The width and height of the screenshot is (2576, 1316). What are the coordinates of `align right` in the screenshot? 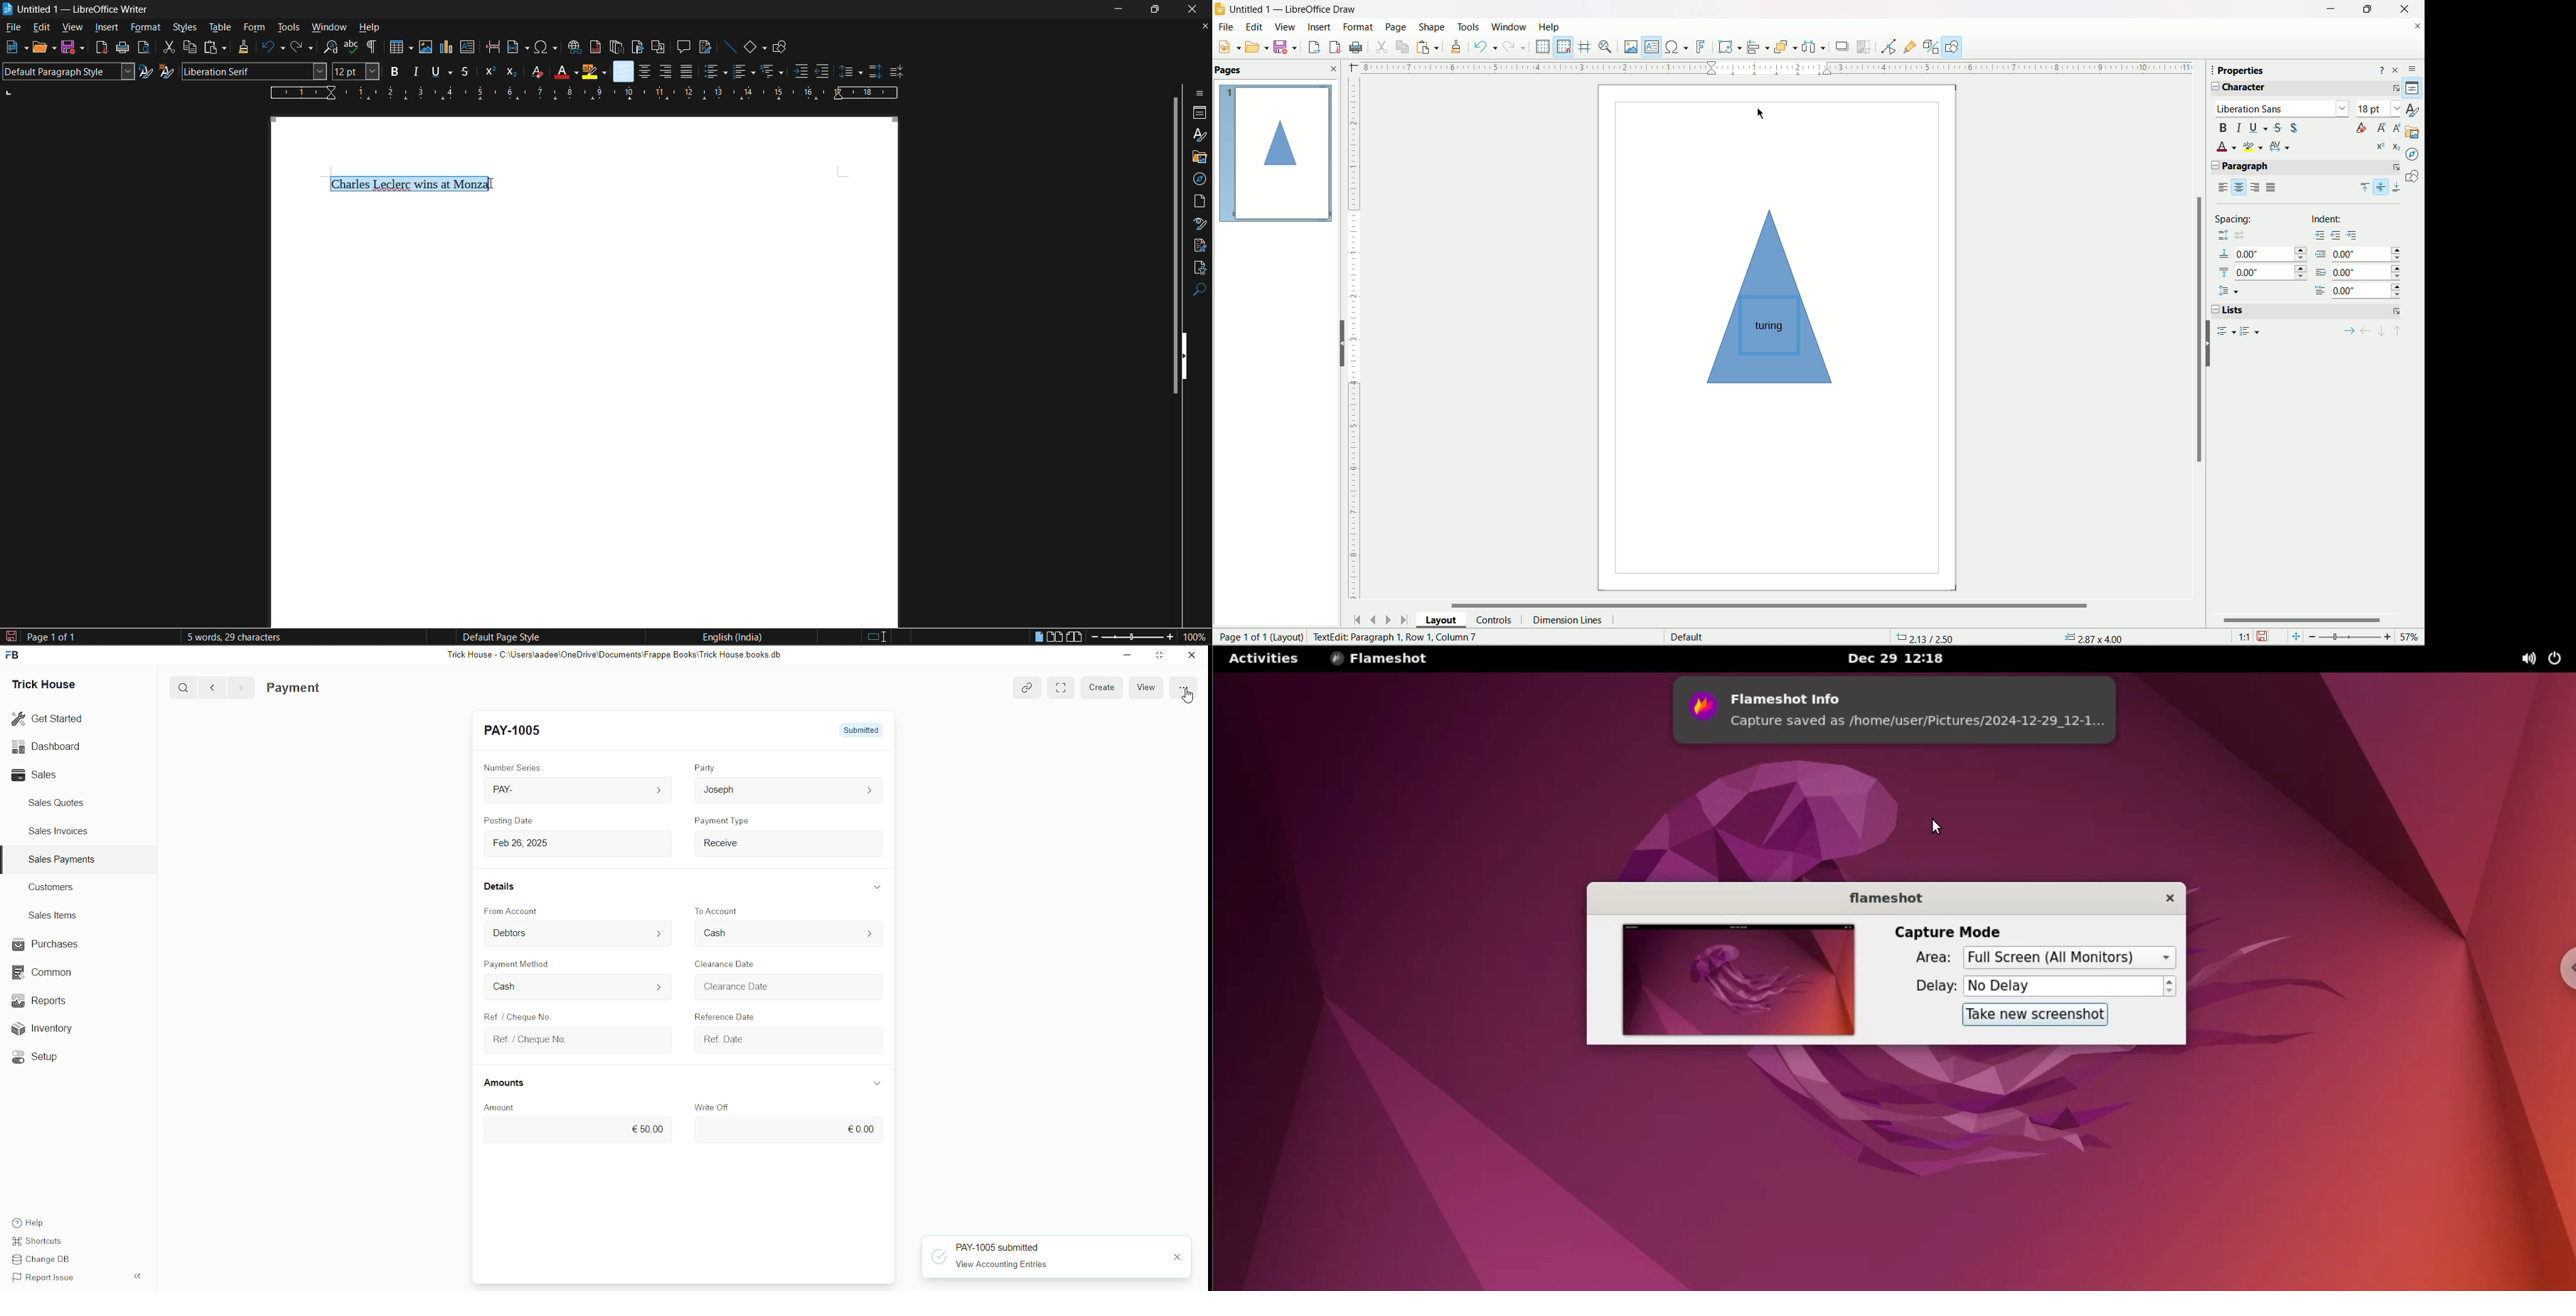 It's located at (663, 71).